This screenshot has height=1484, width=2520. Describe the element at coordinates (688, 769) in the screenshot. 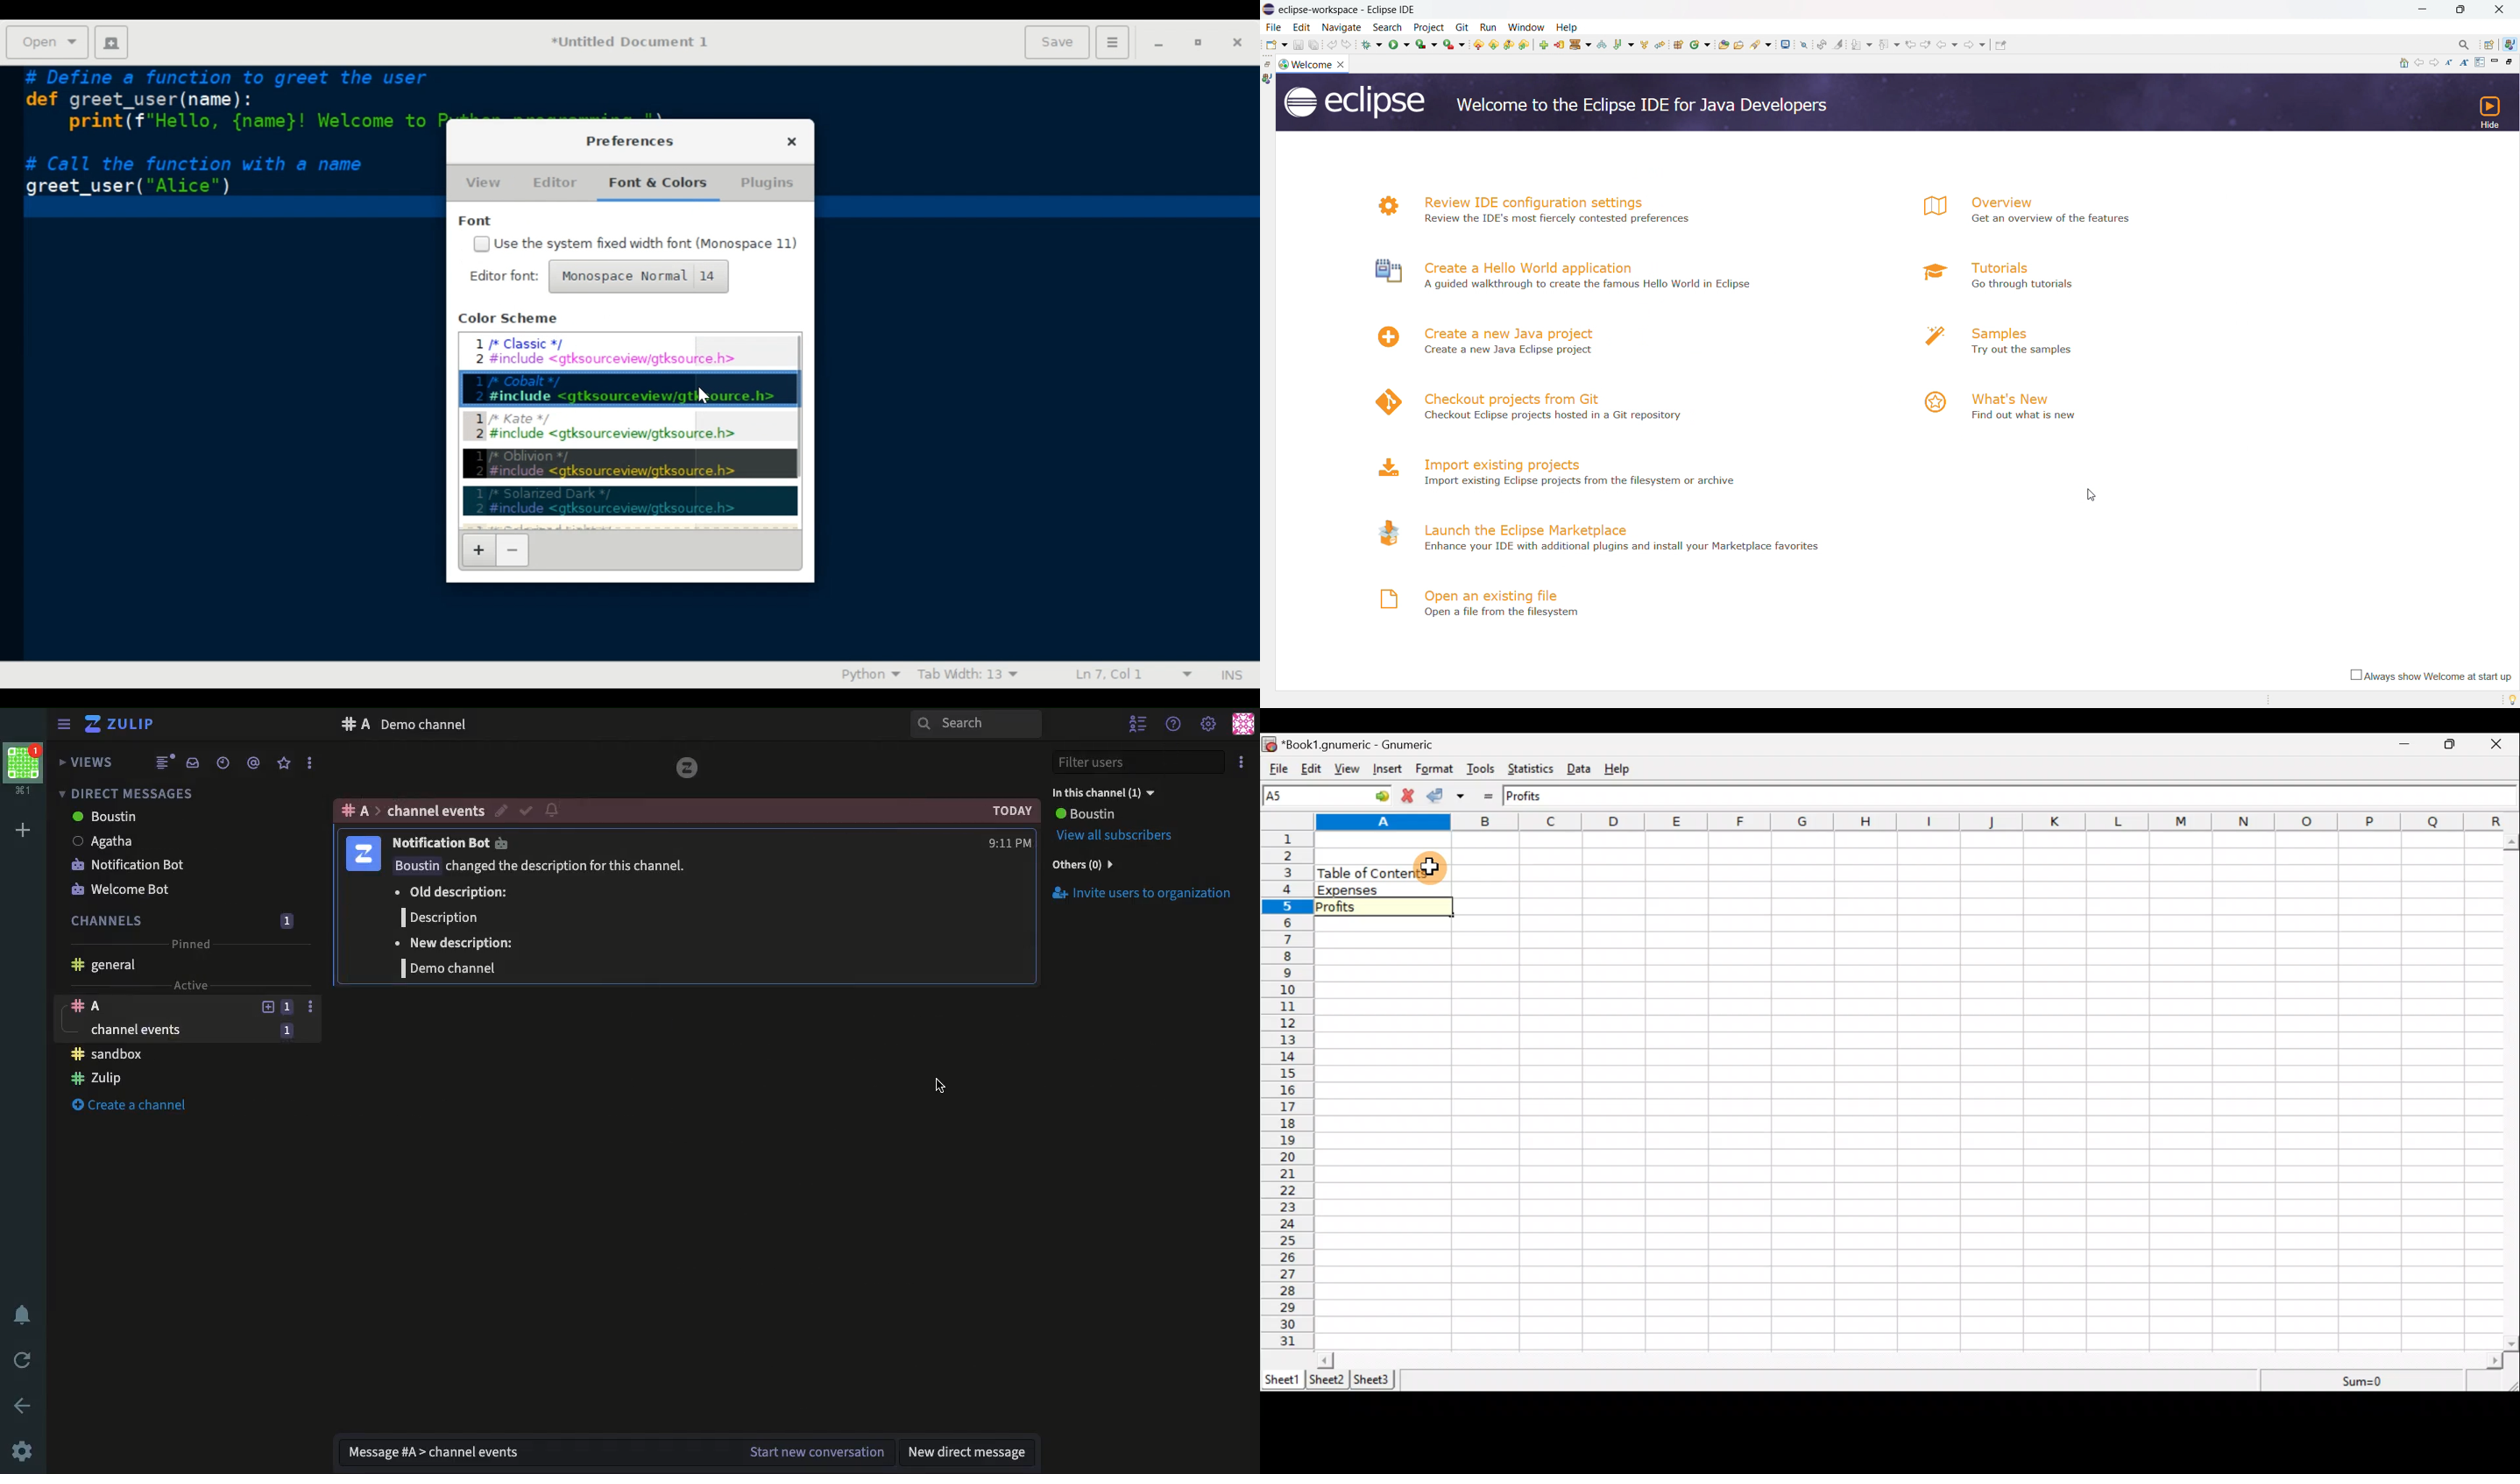

I see `zulip logo` at that location.